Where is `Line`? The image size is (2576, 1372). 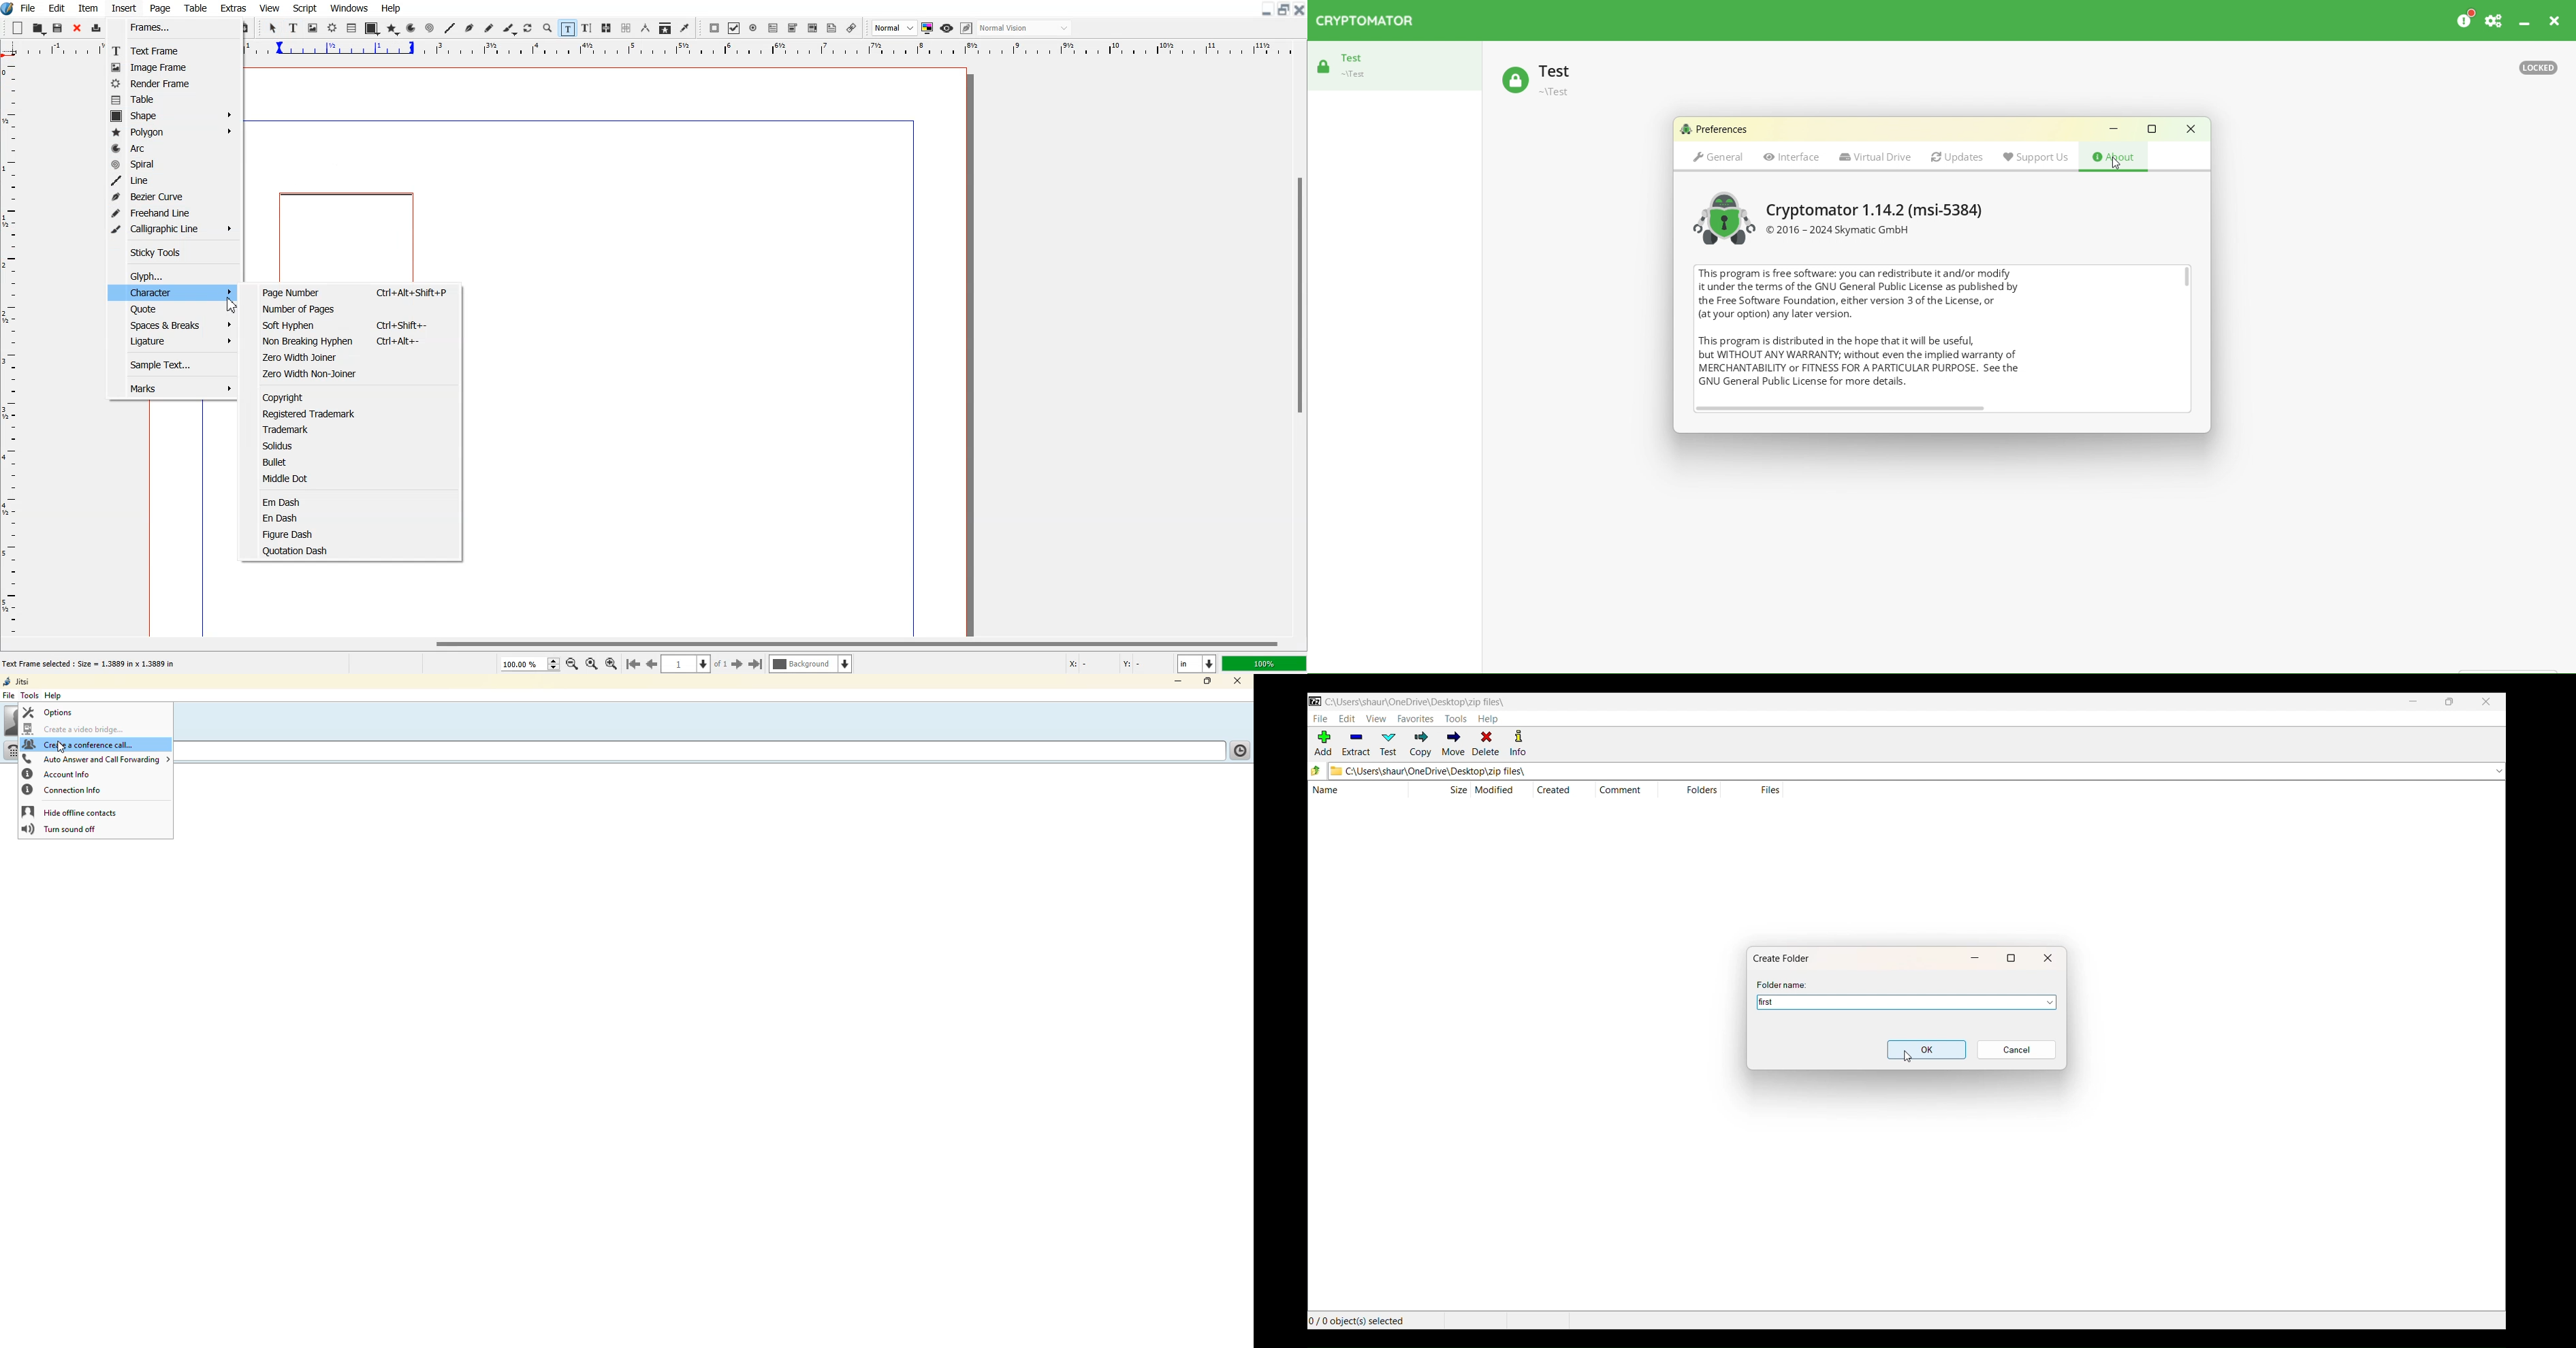 Line is located at coordinates (173, 180).